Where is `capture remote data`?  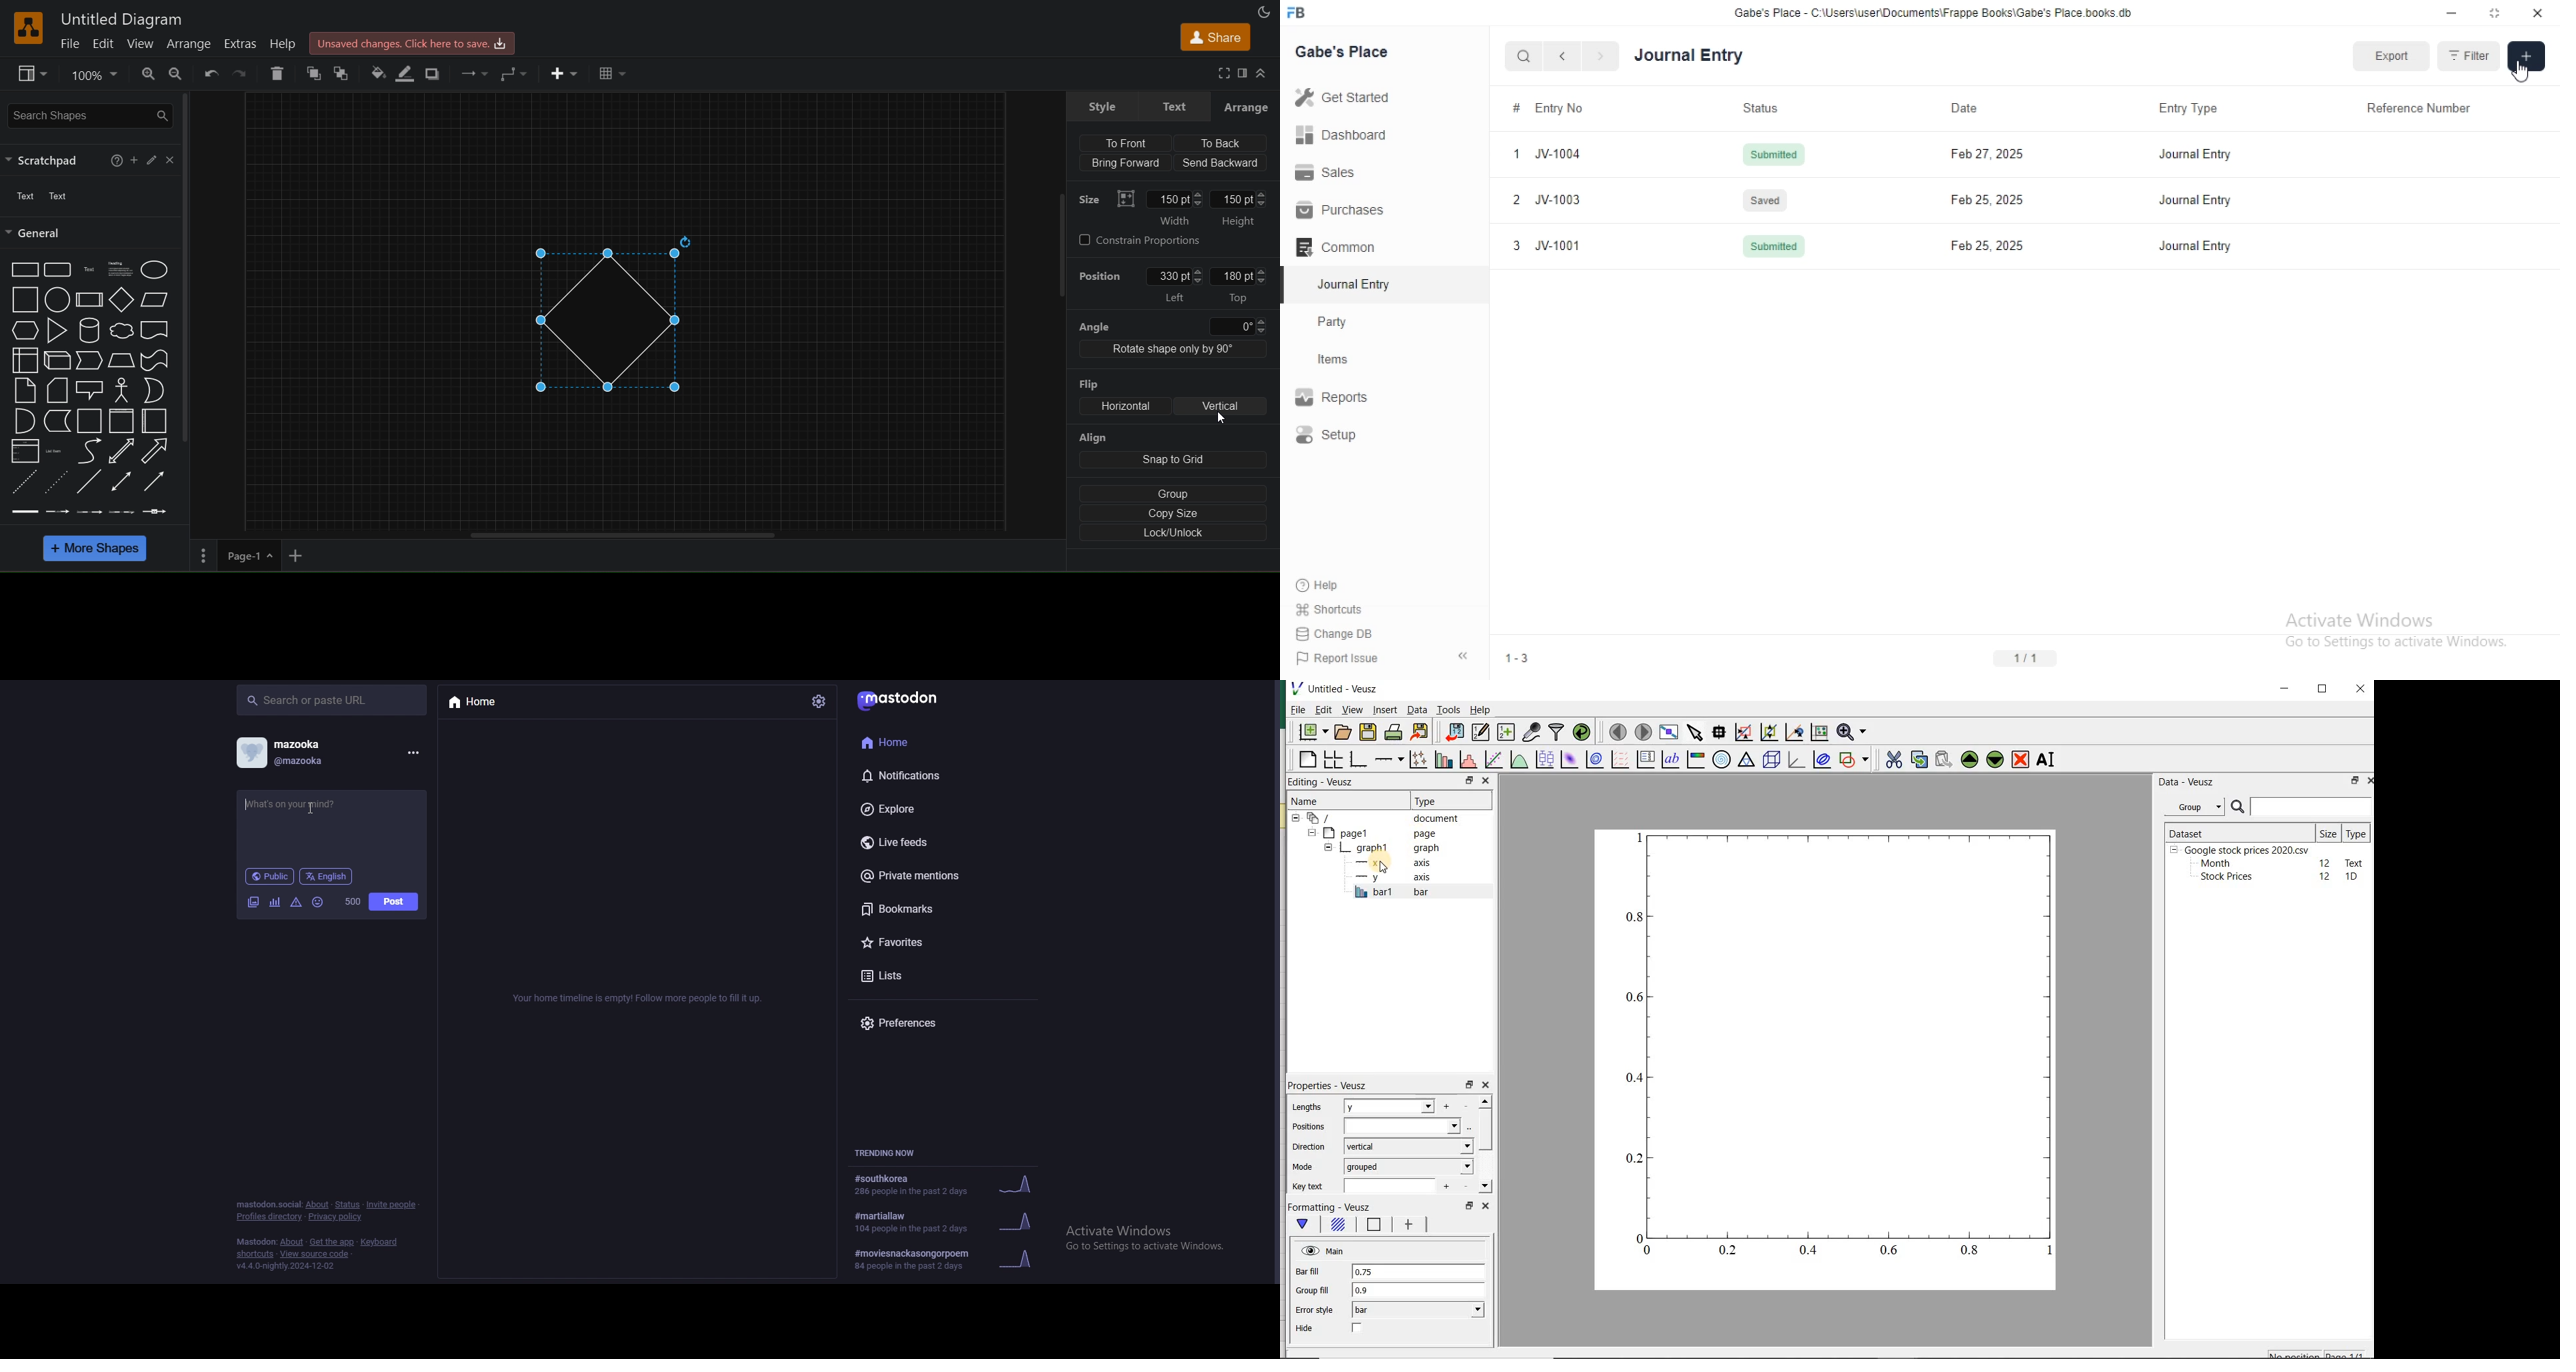
capture remote data is located at coordinates (1531, 733).